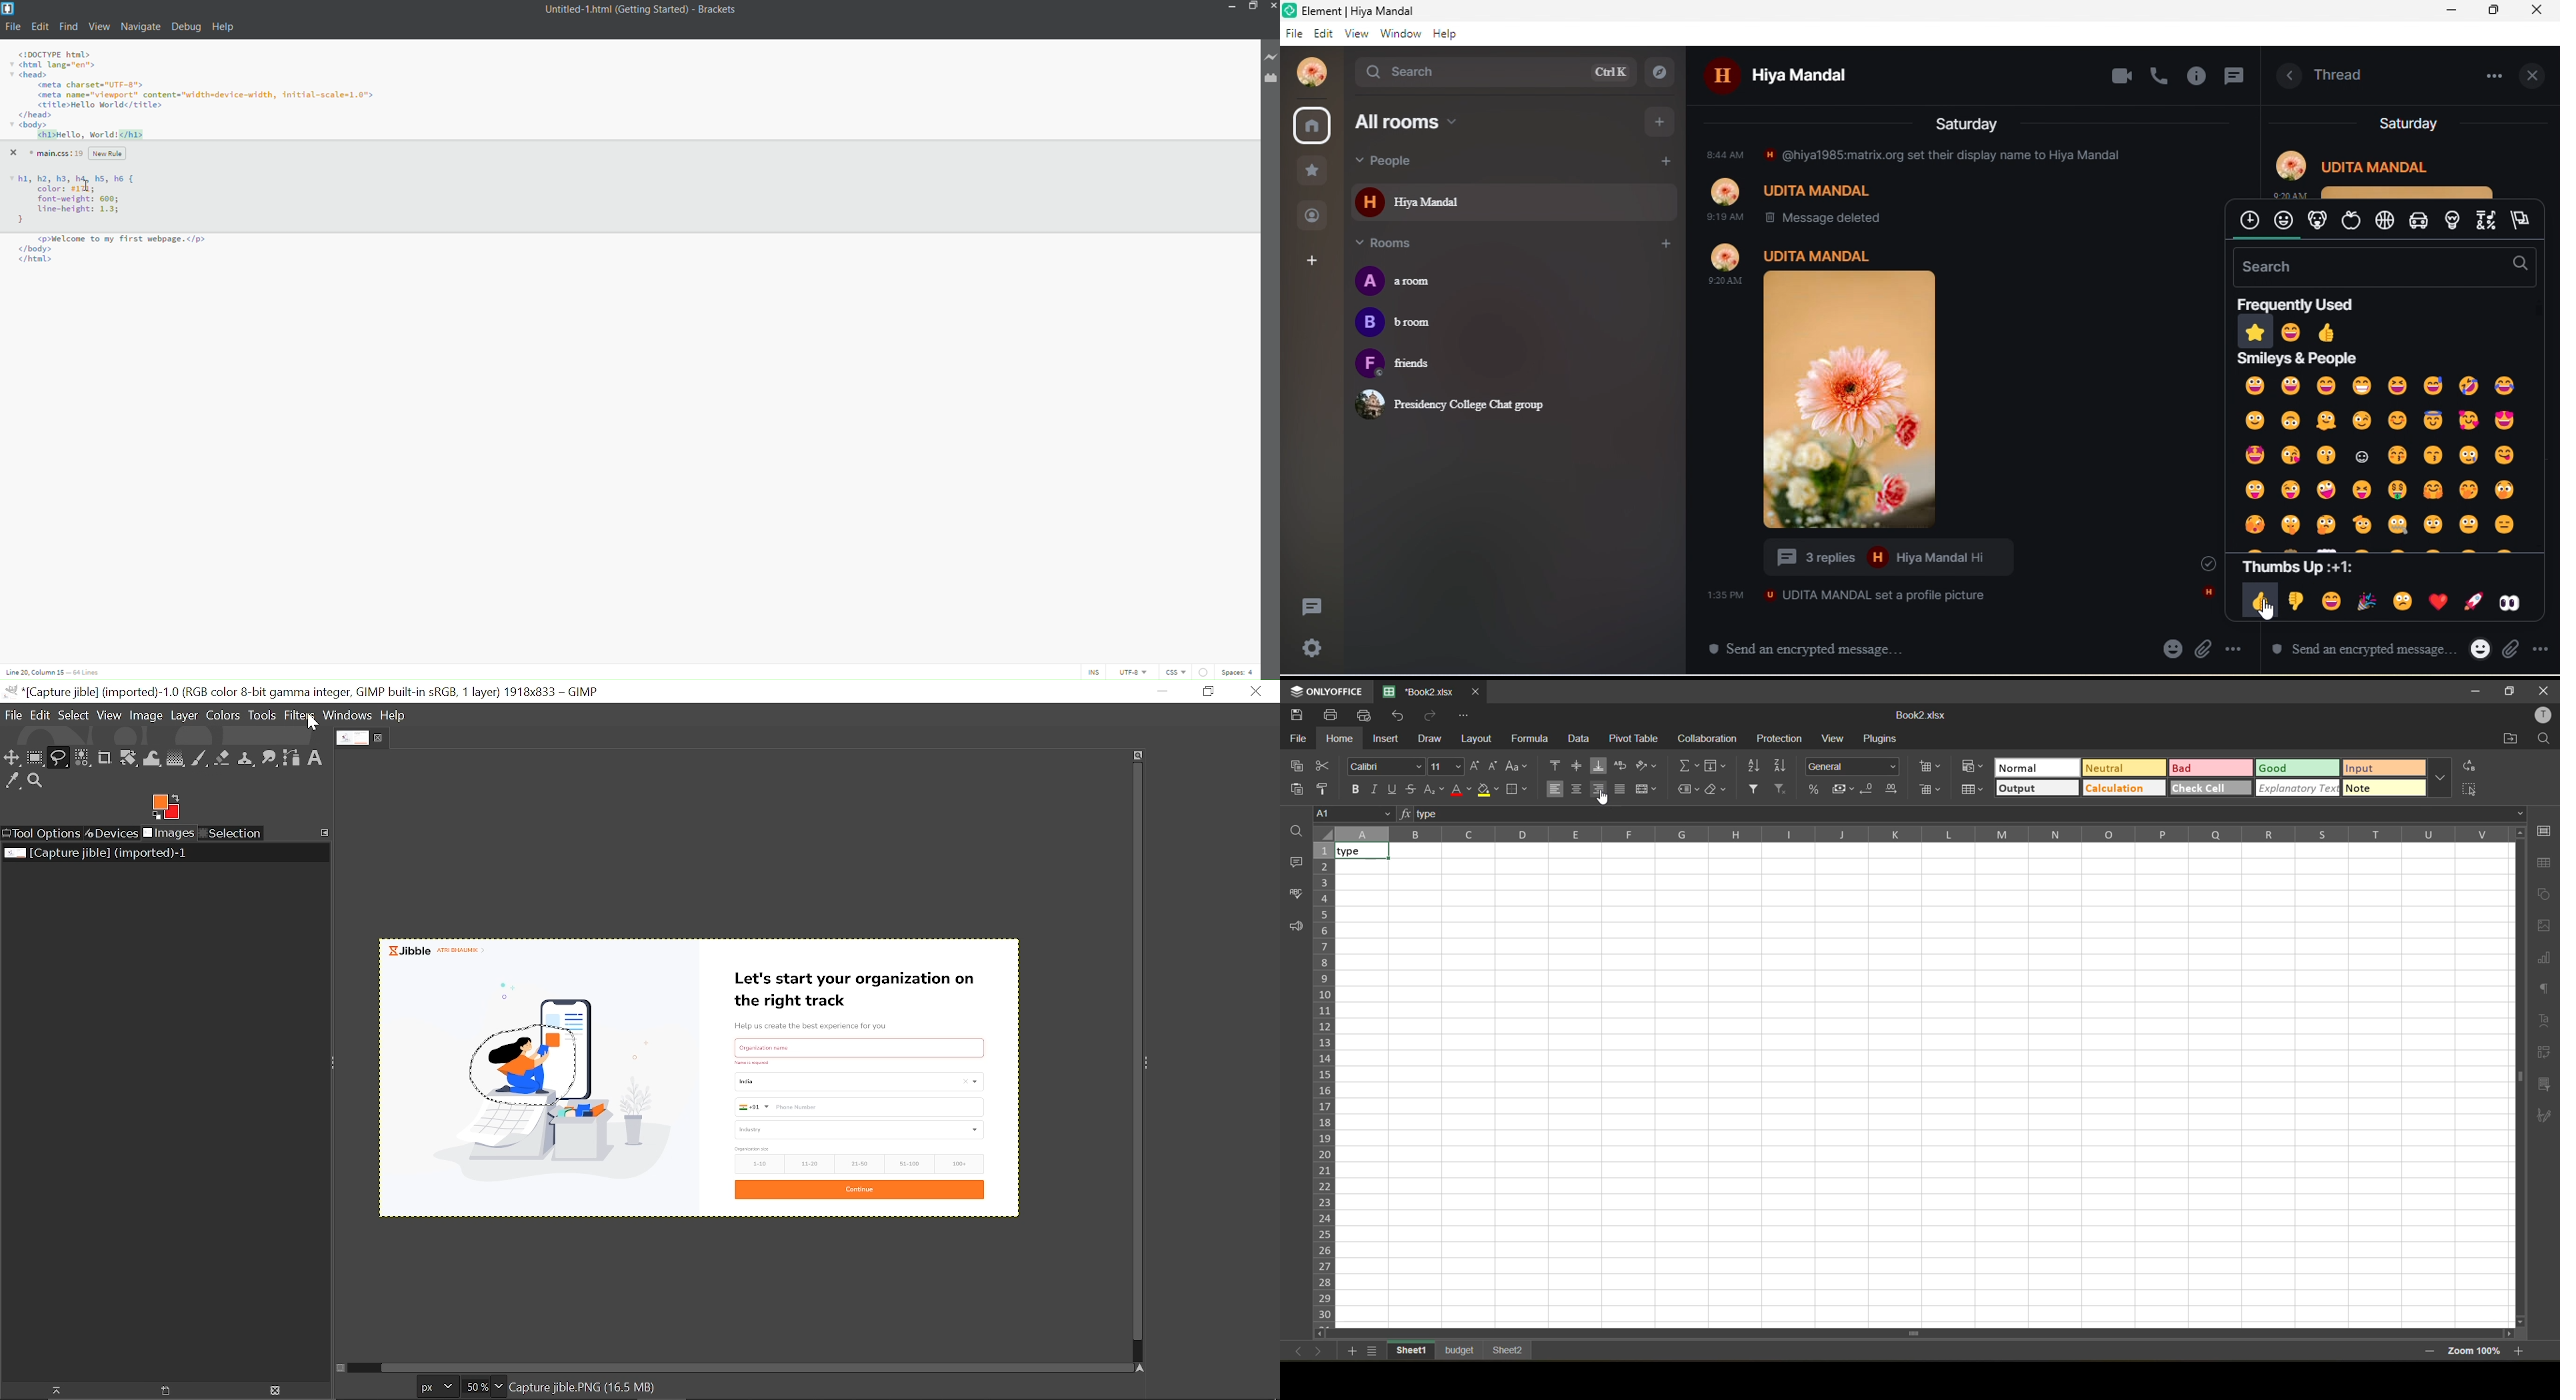 The height and width of the screenshot is (1400, 2576). Describe the element at coordinates (1315, 649) in the screenshot. I see `settings` at that location.